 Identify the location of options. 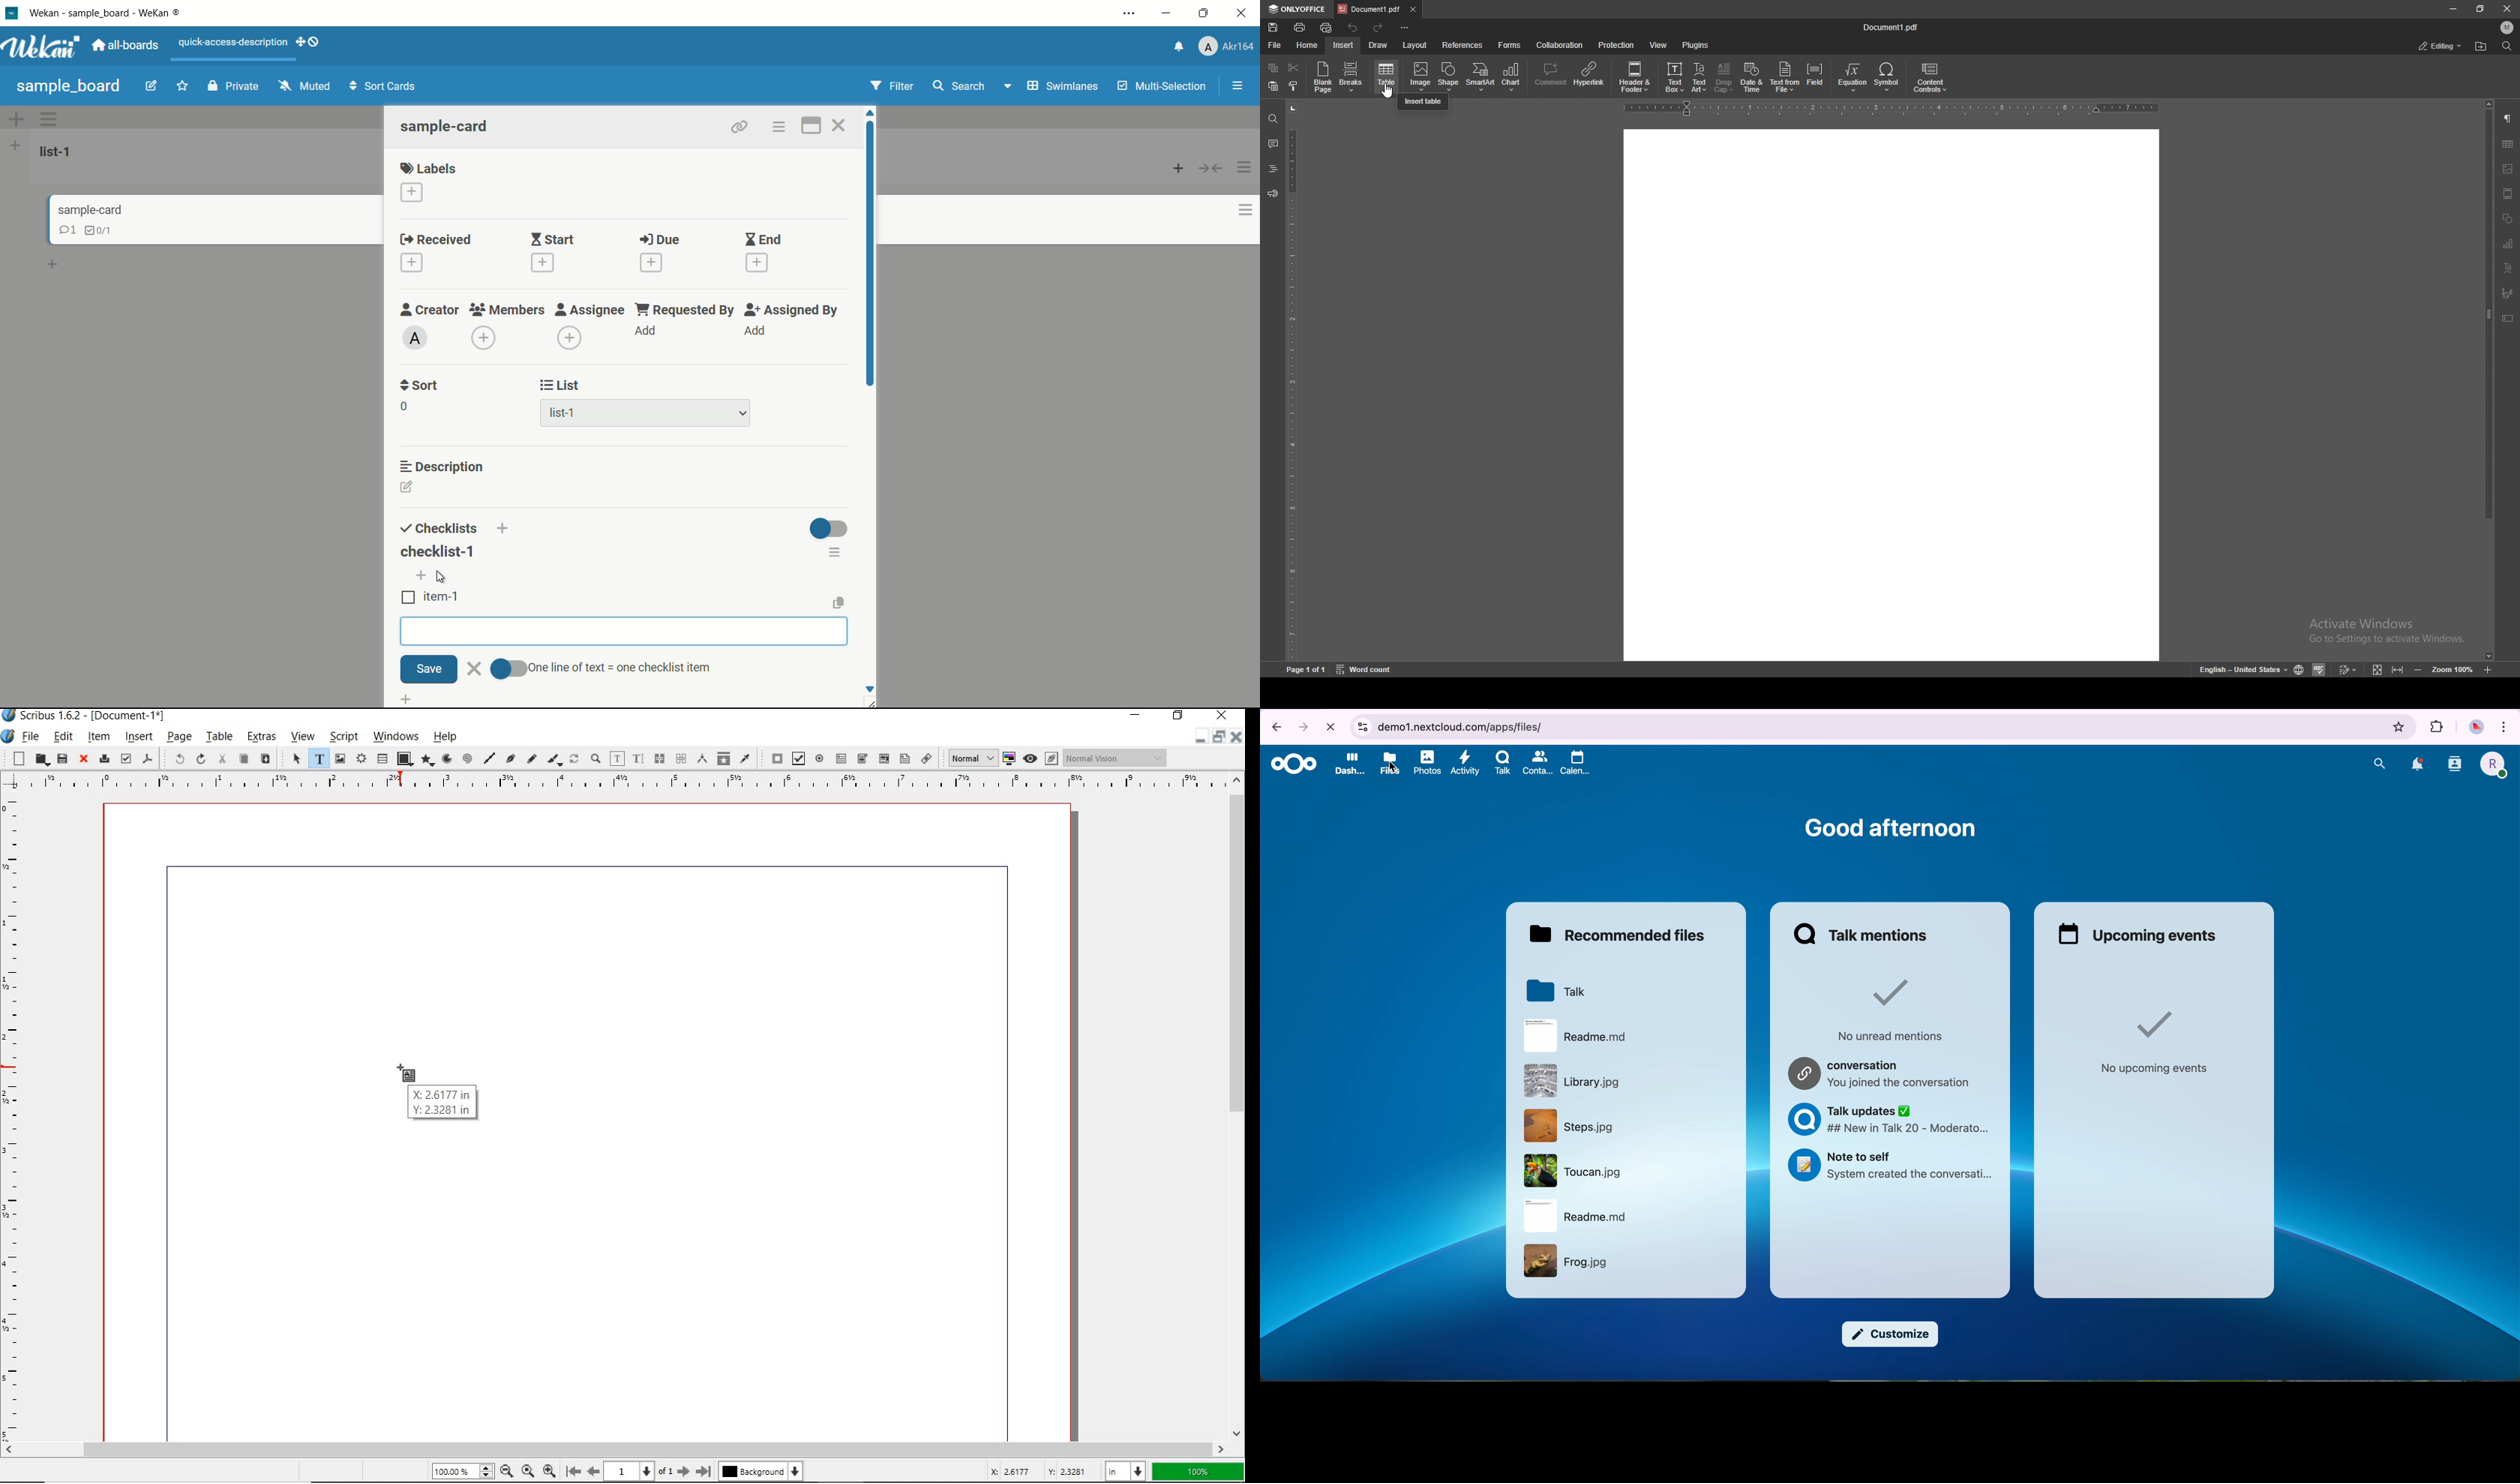
(1240, 207).